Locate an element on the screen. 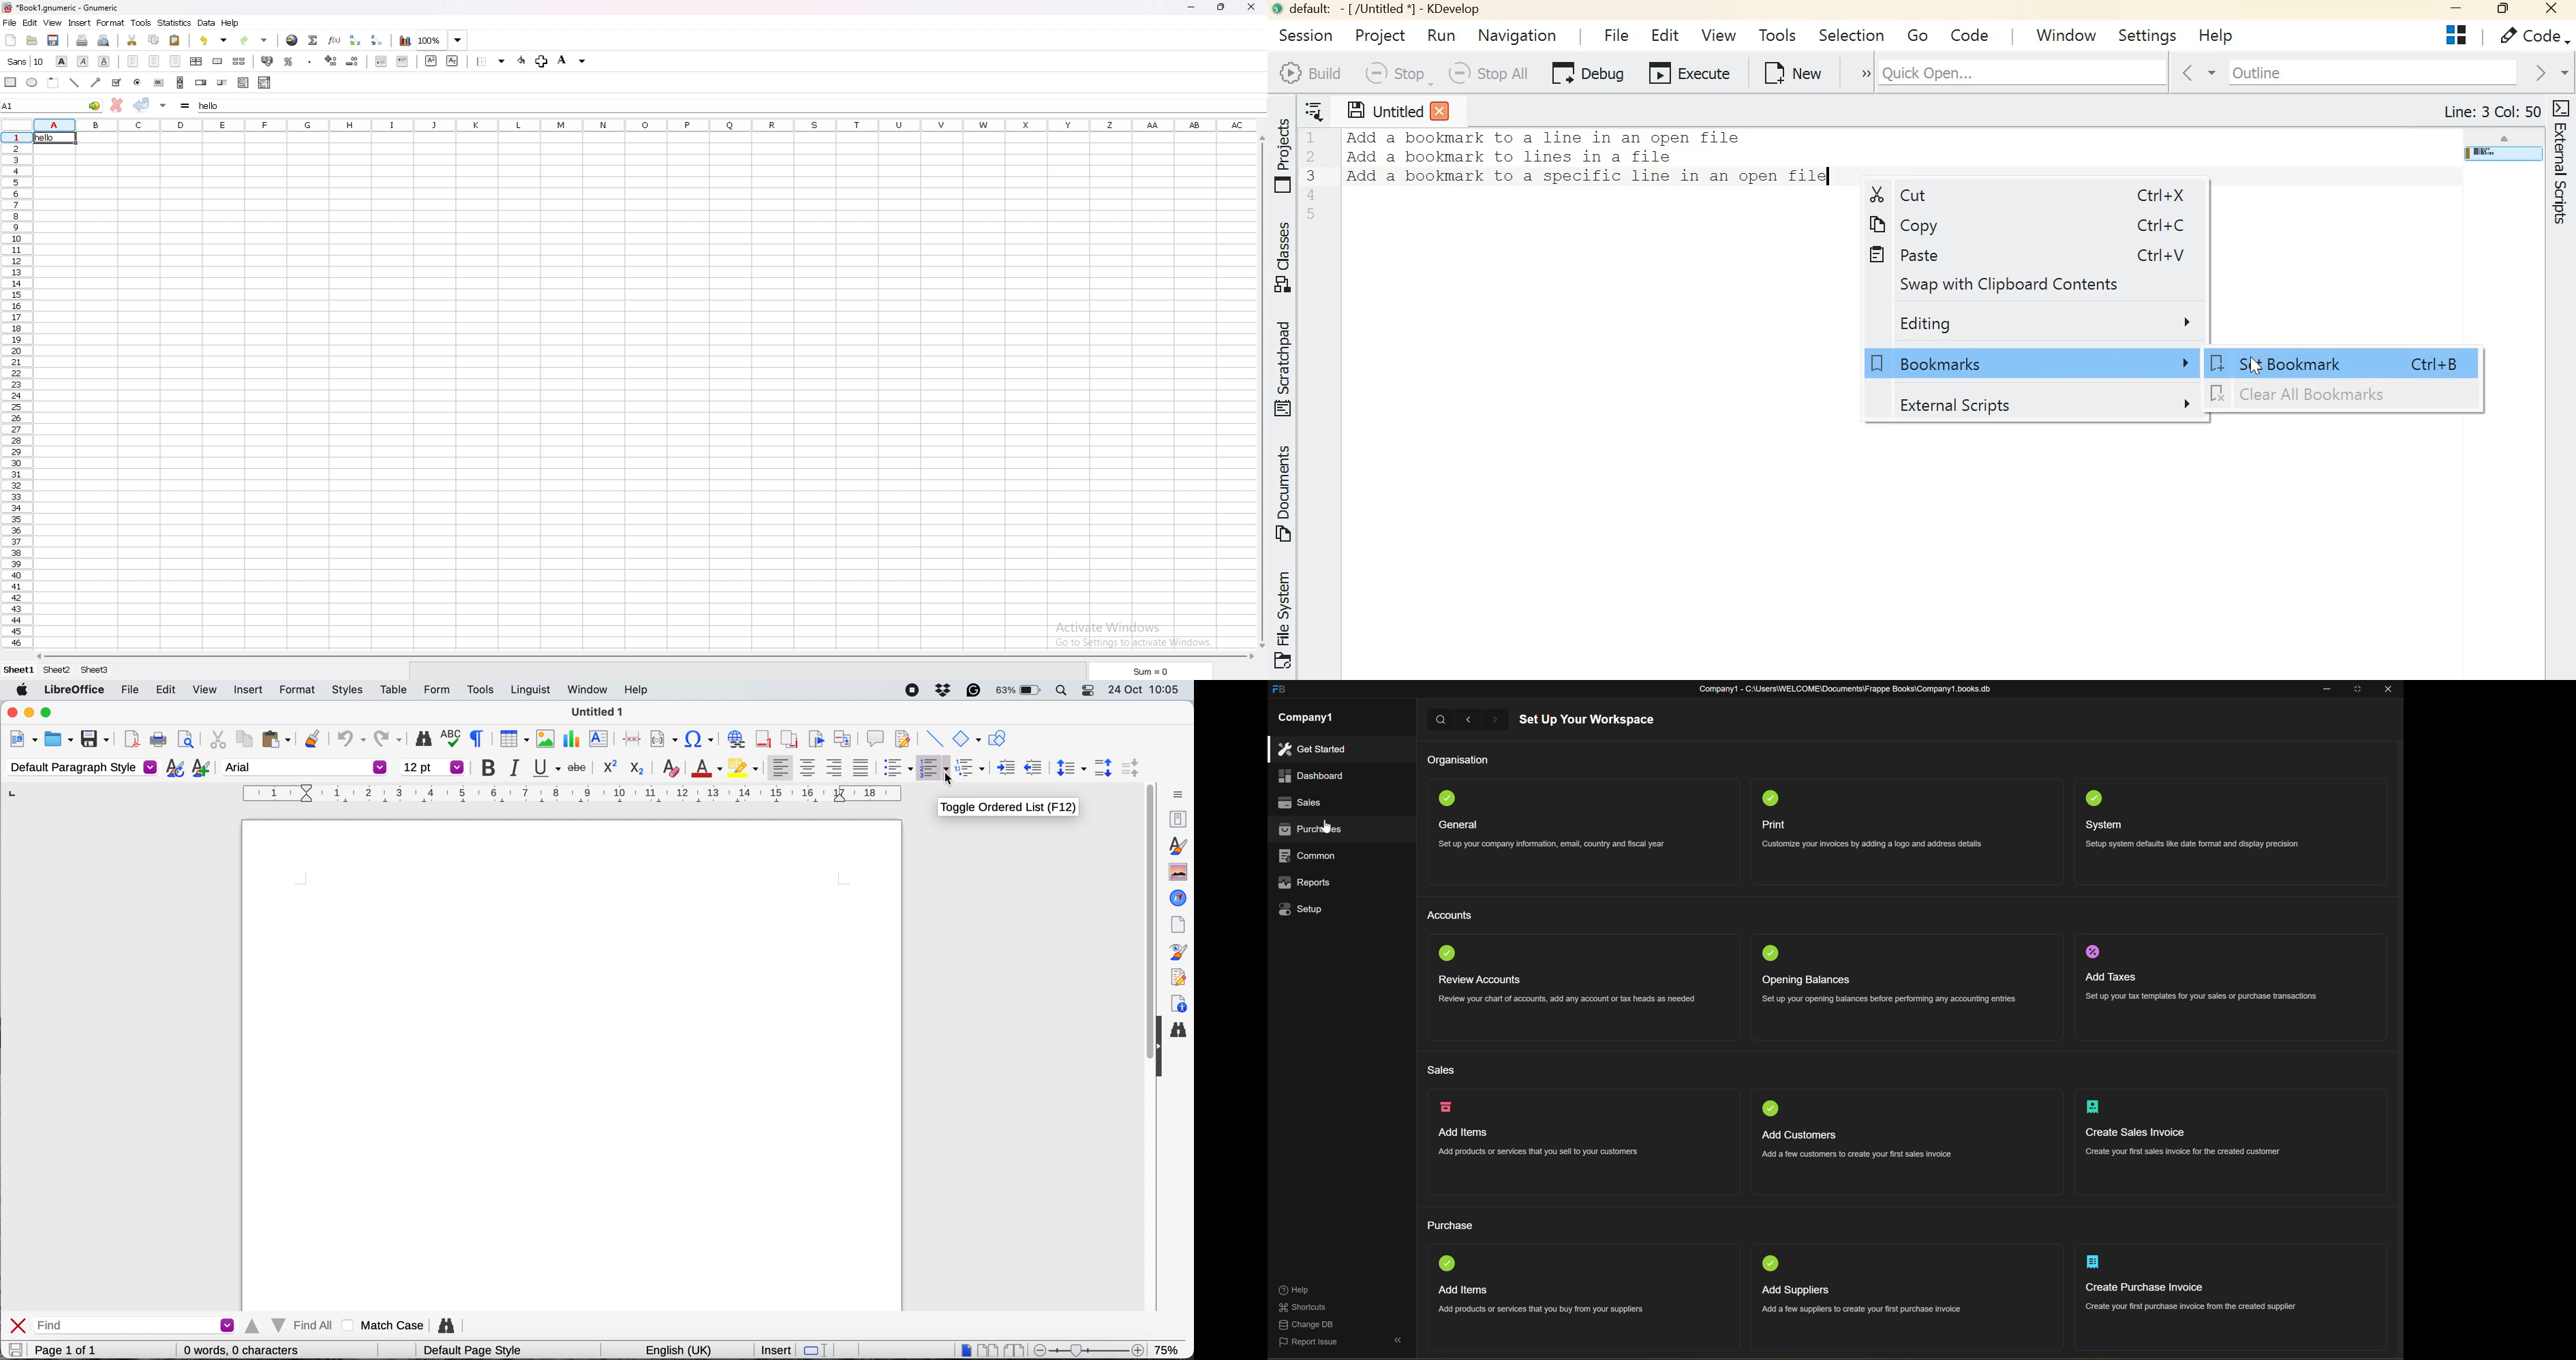 The height and width of the screenshot is (1372, 2576). clone formatting is located at coordinates (312, 737).